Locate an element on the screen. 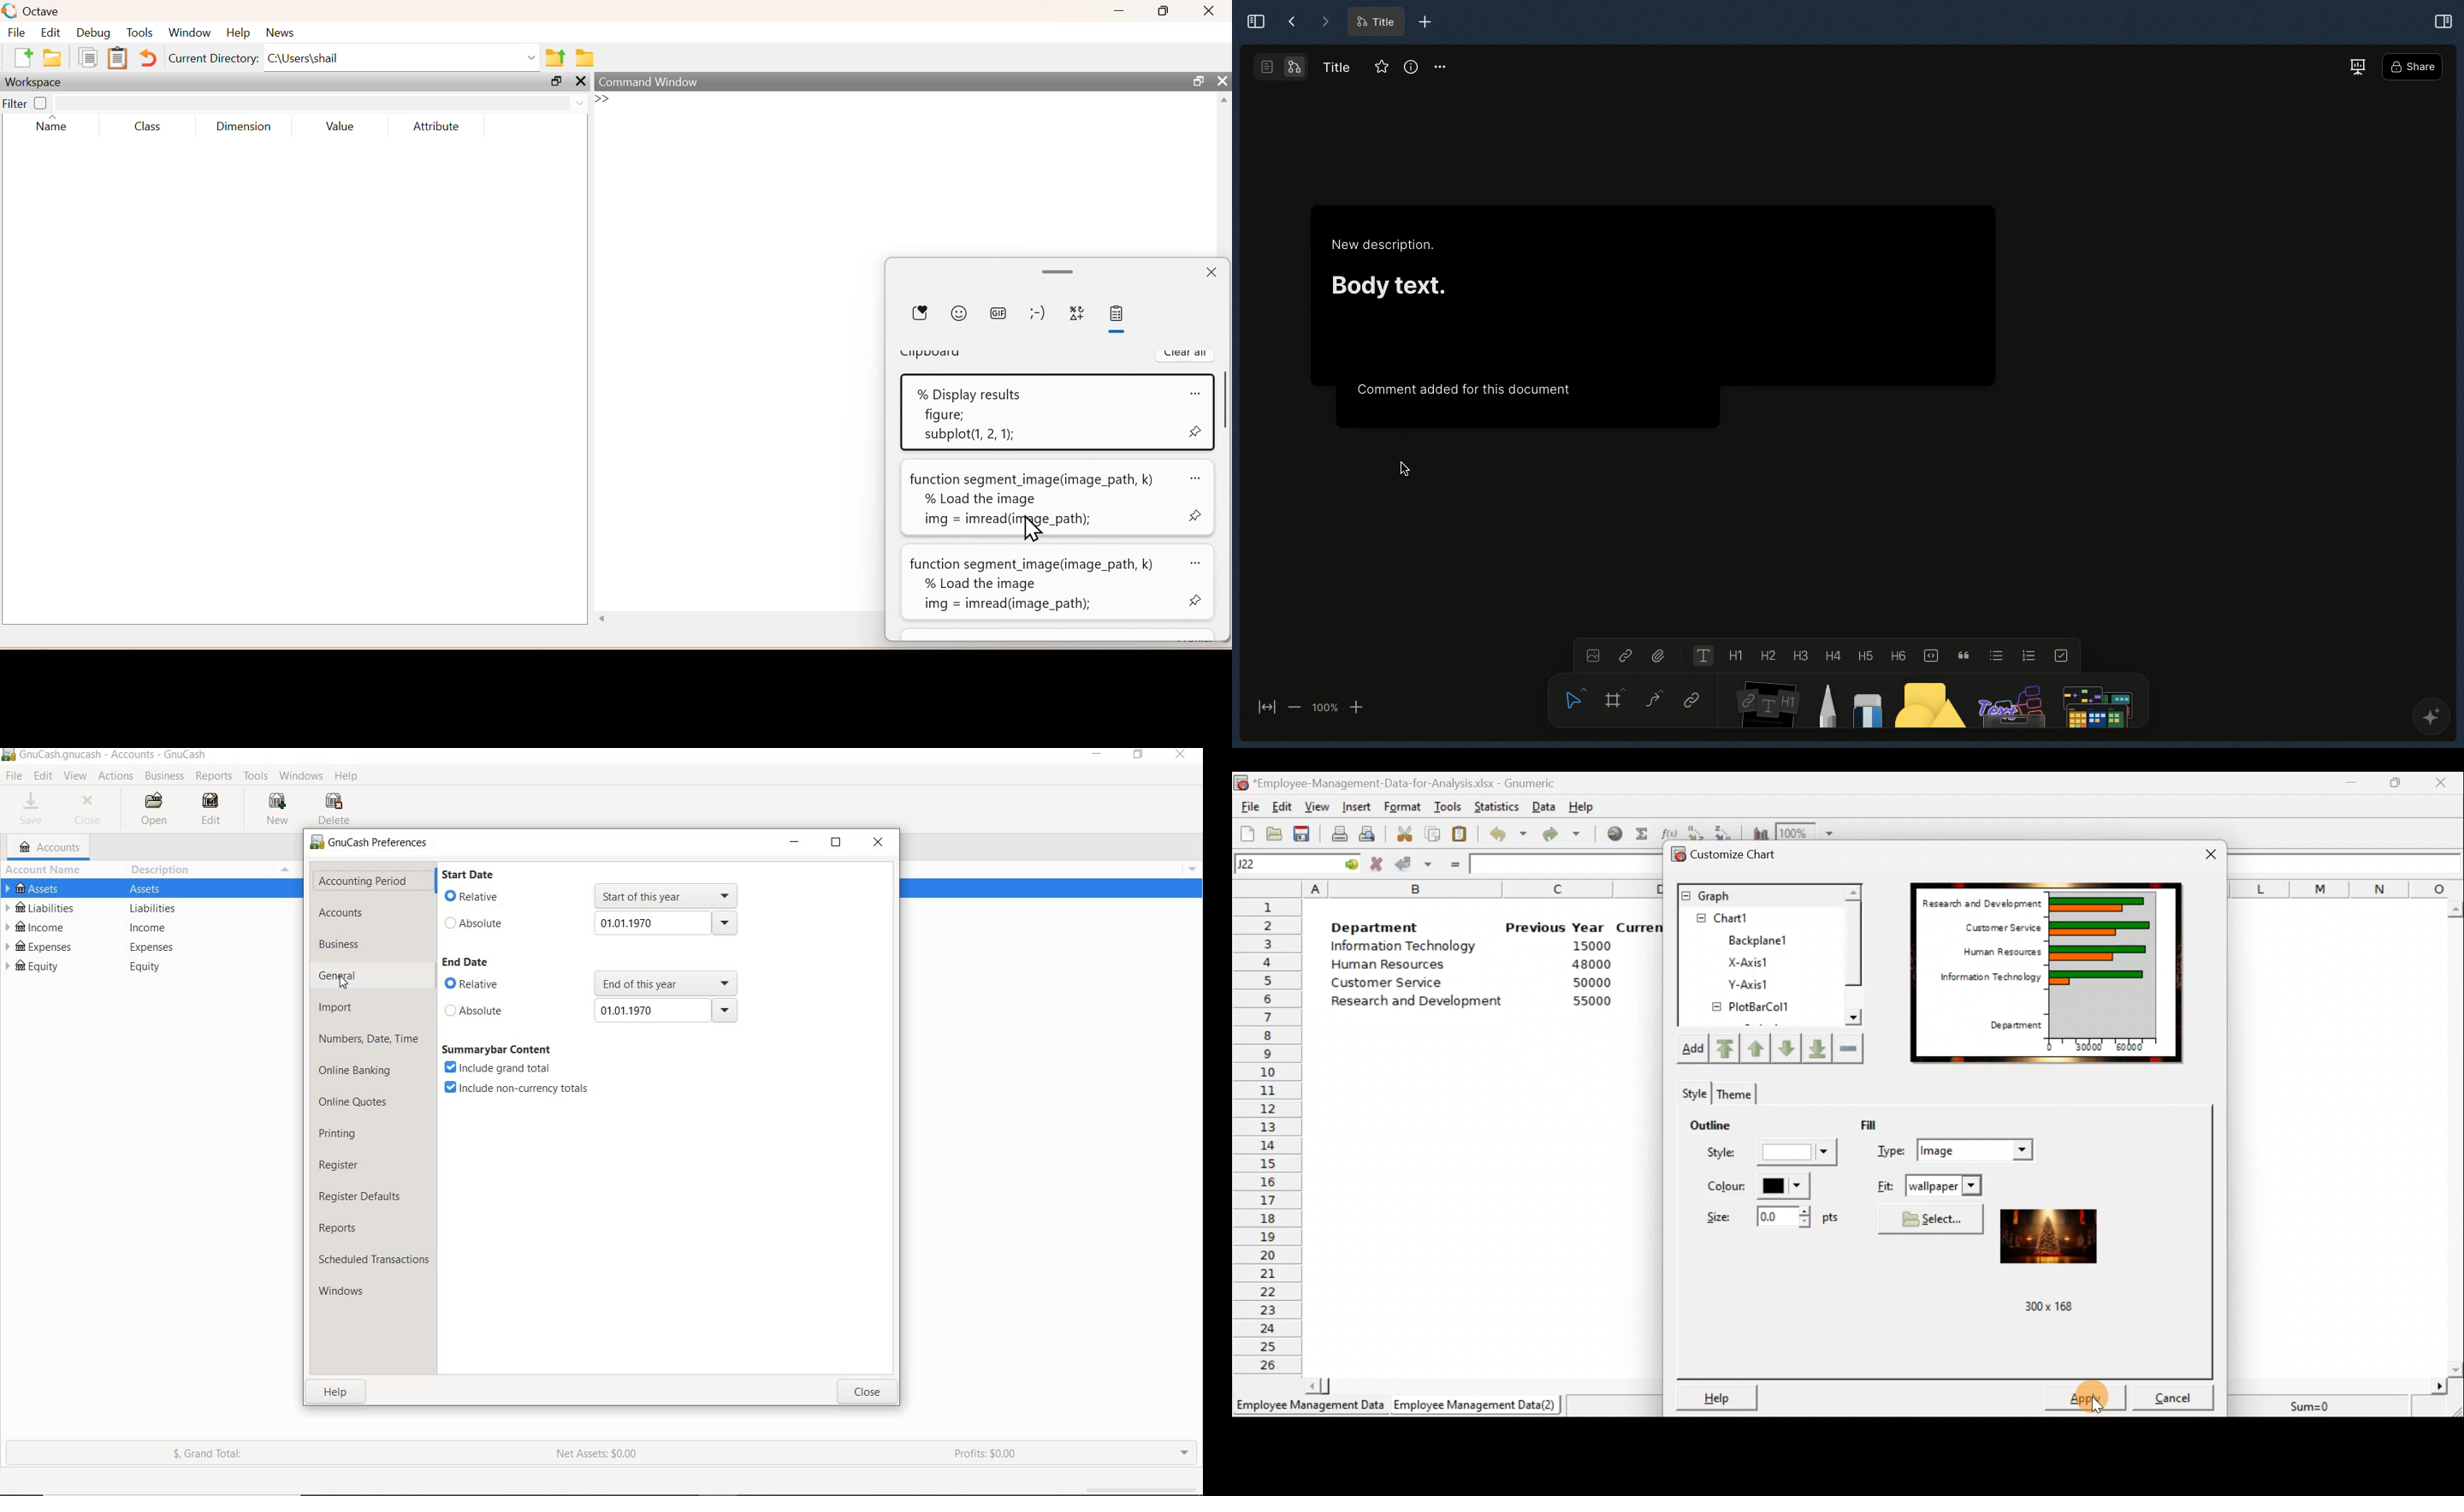  REGISTER is located at coordinates (345, 1163).